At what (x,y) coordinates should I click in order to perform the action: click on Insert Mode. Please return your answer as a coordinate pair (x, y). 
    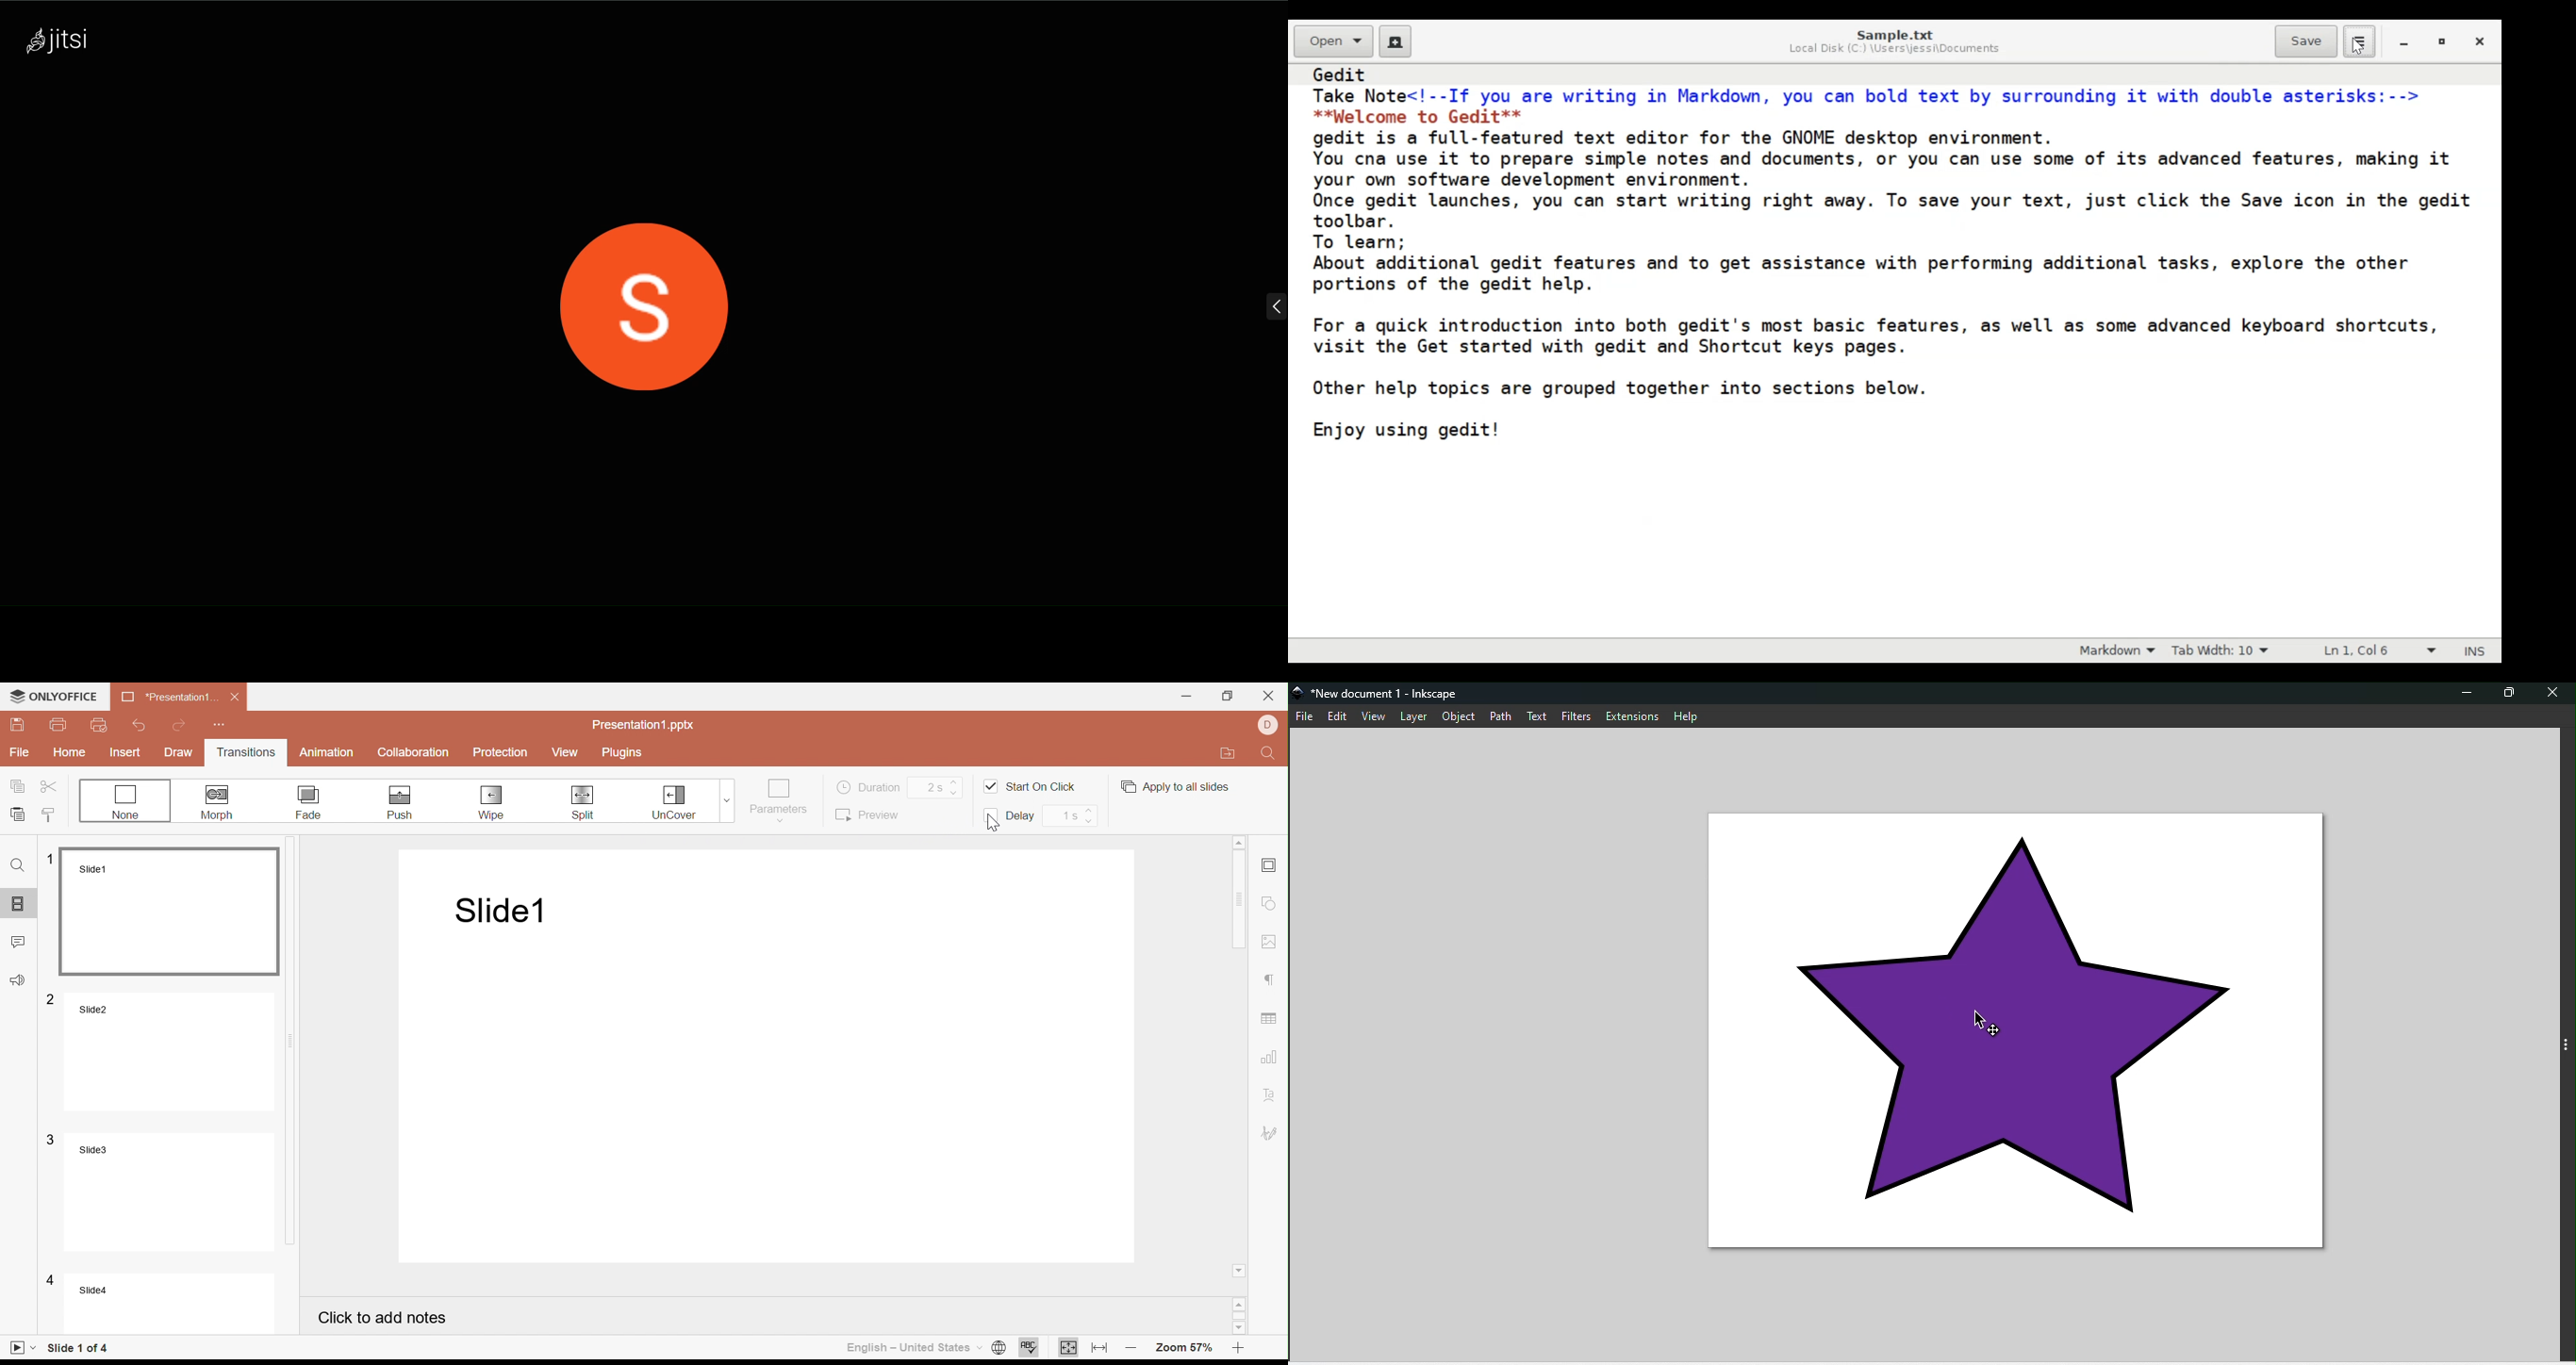
    Looking at the image, I should click on (2473, 650).